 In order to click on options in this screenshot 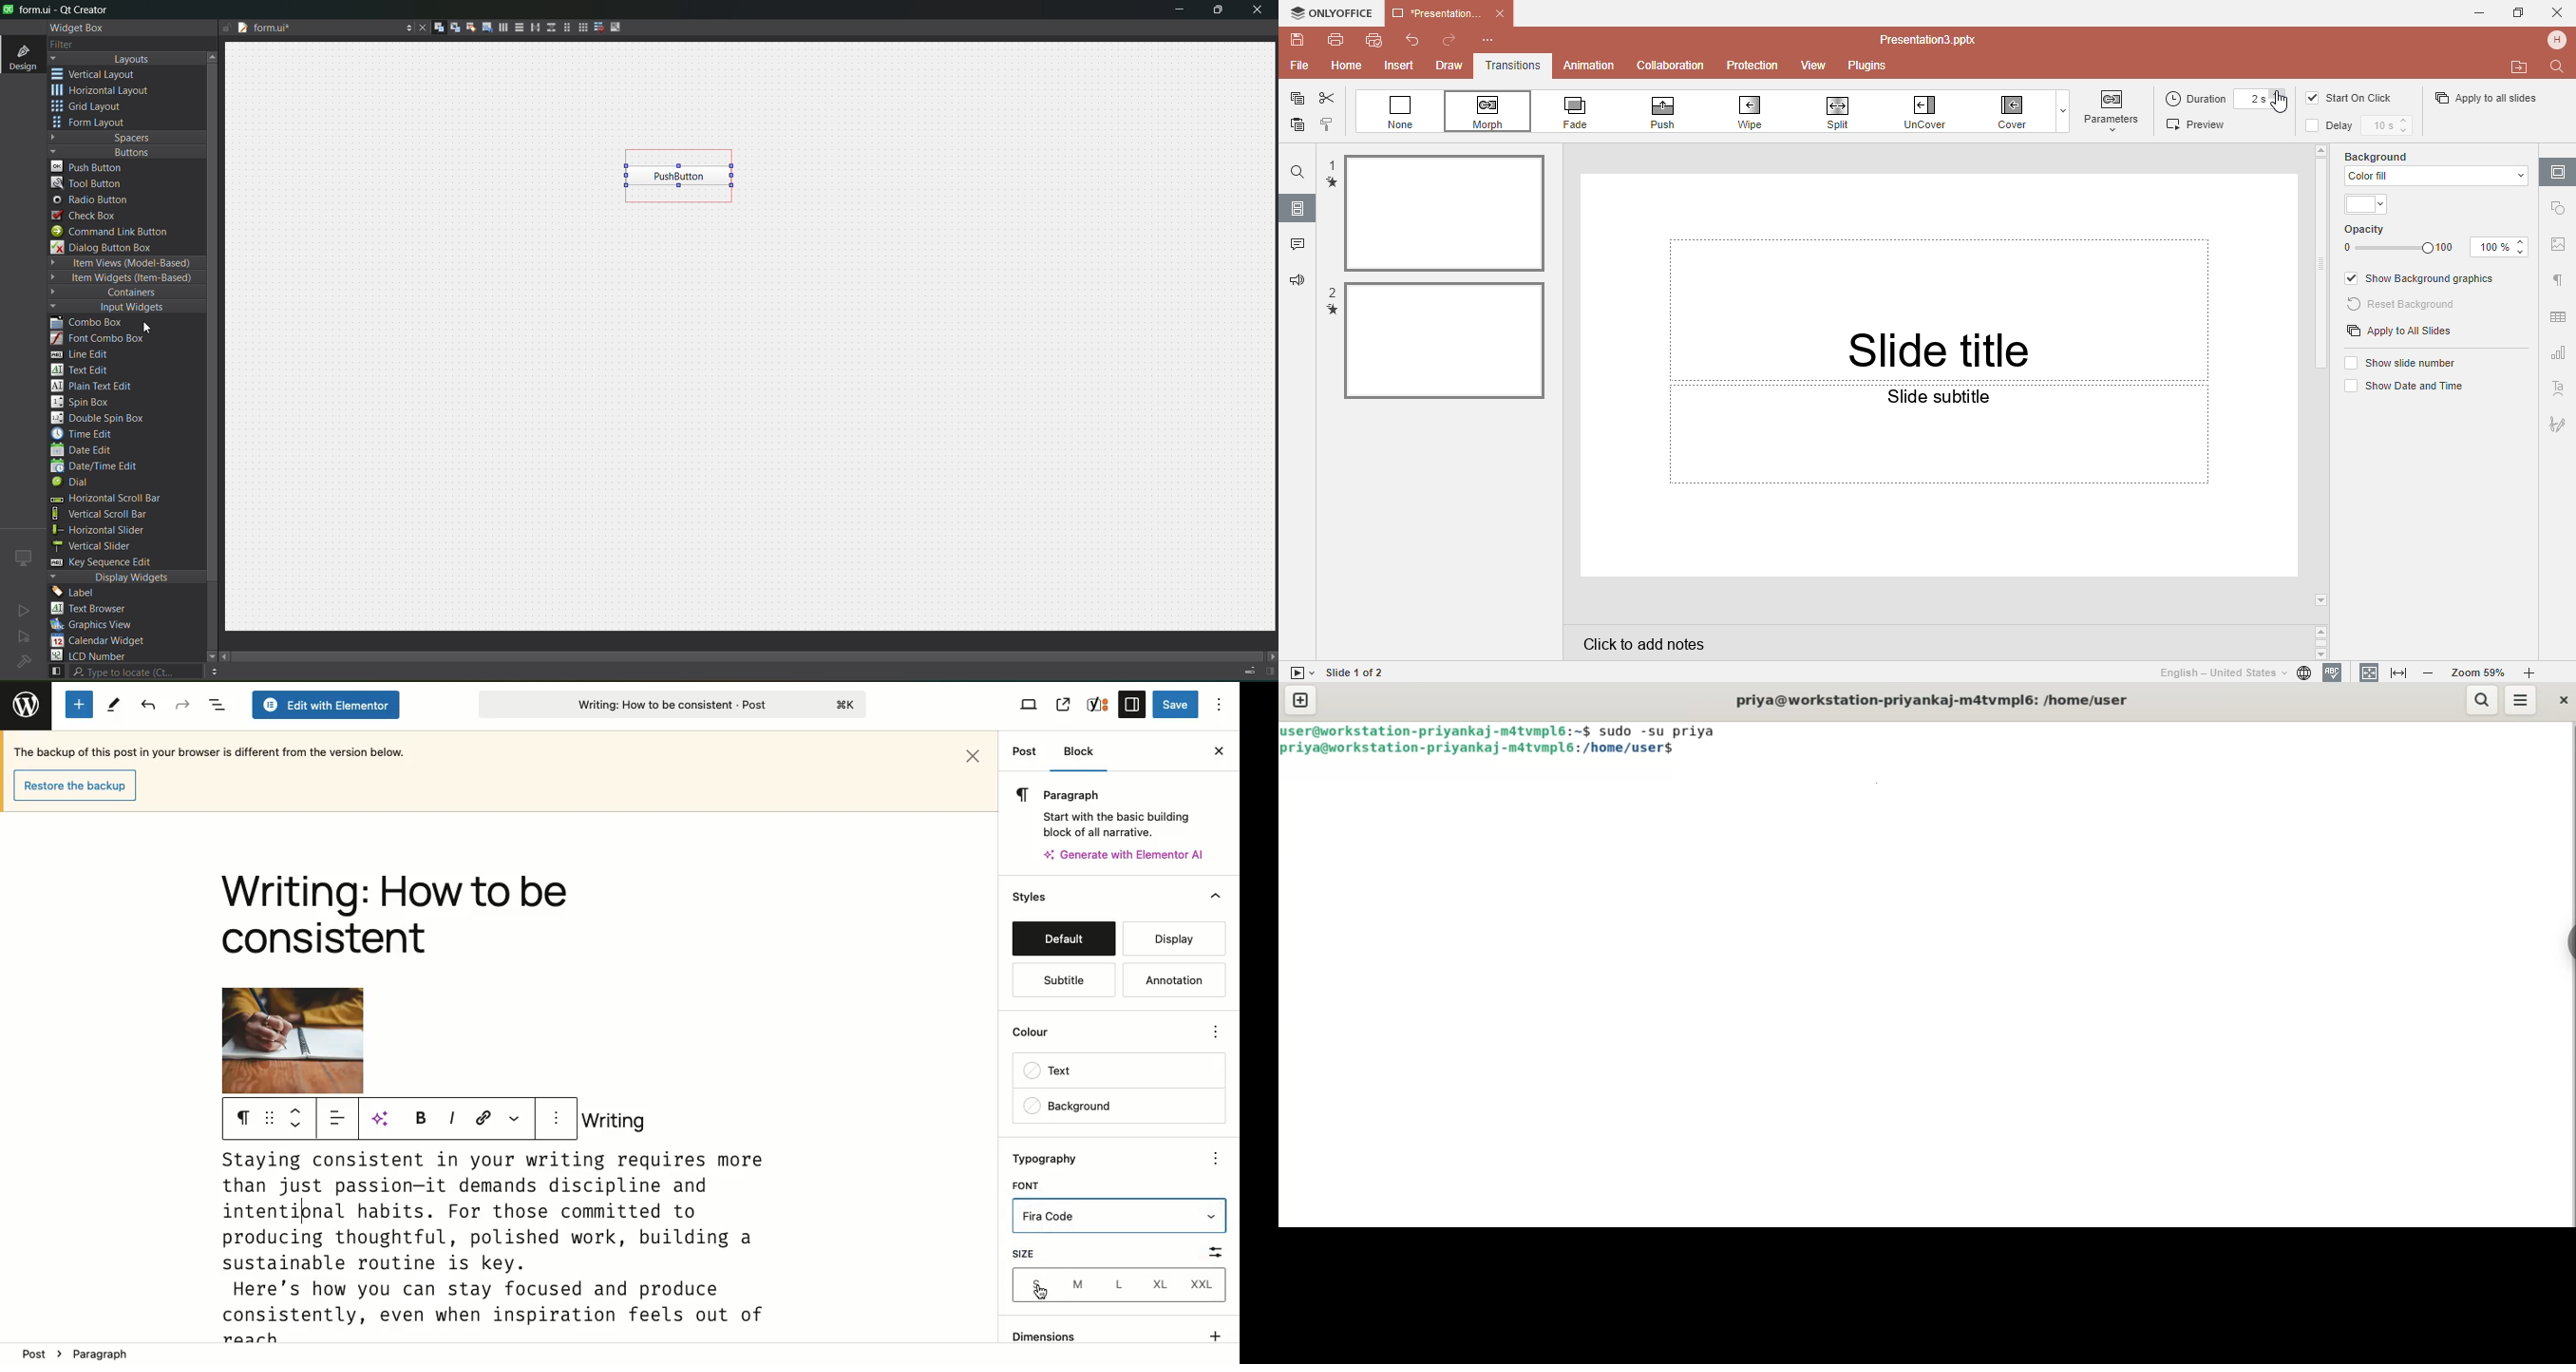, I will do `click(405, 29)`.